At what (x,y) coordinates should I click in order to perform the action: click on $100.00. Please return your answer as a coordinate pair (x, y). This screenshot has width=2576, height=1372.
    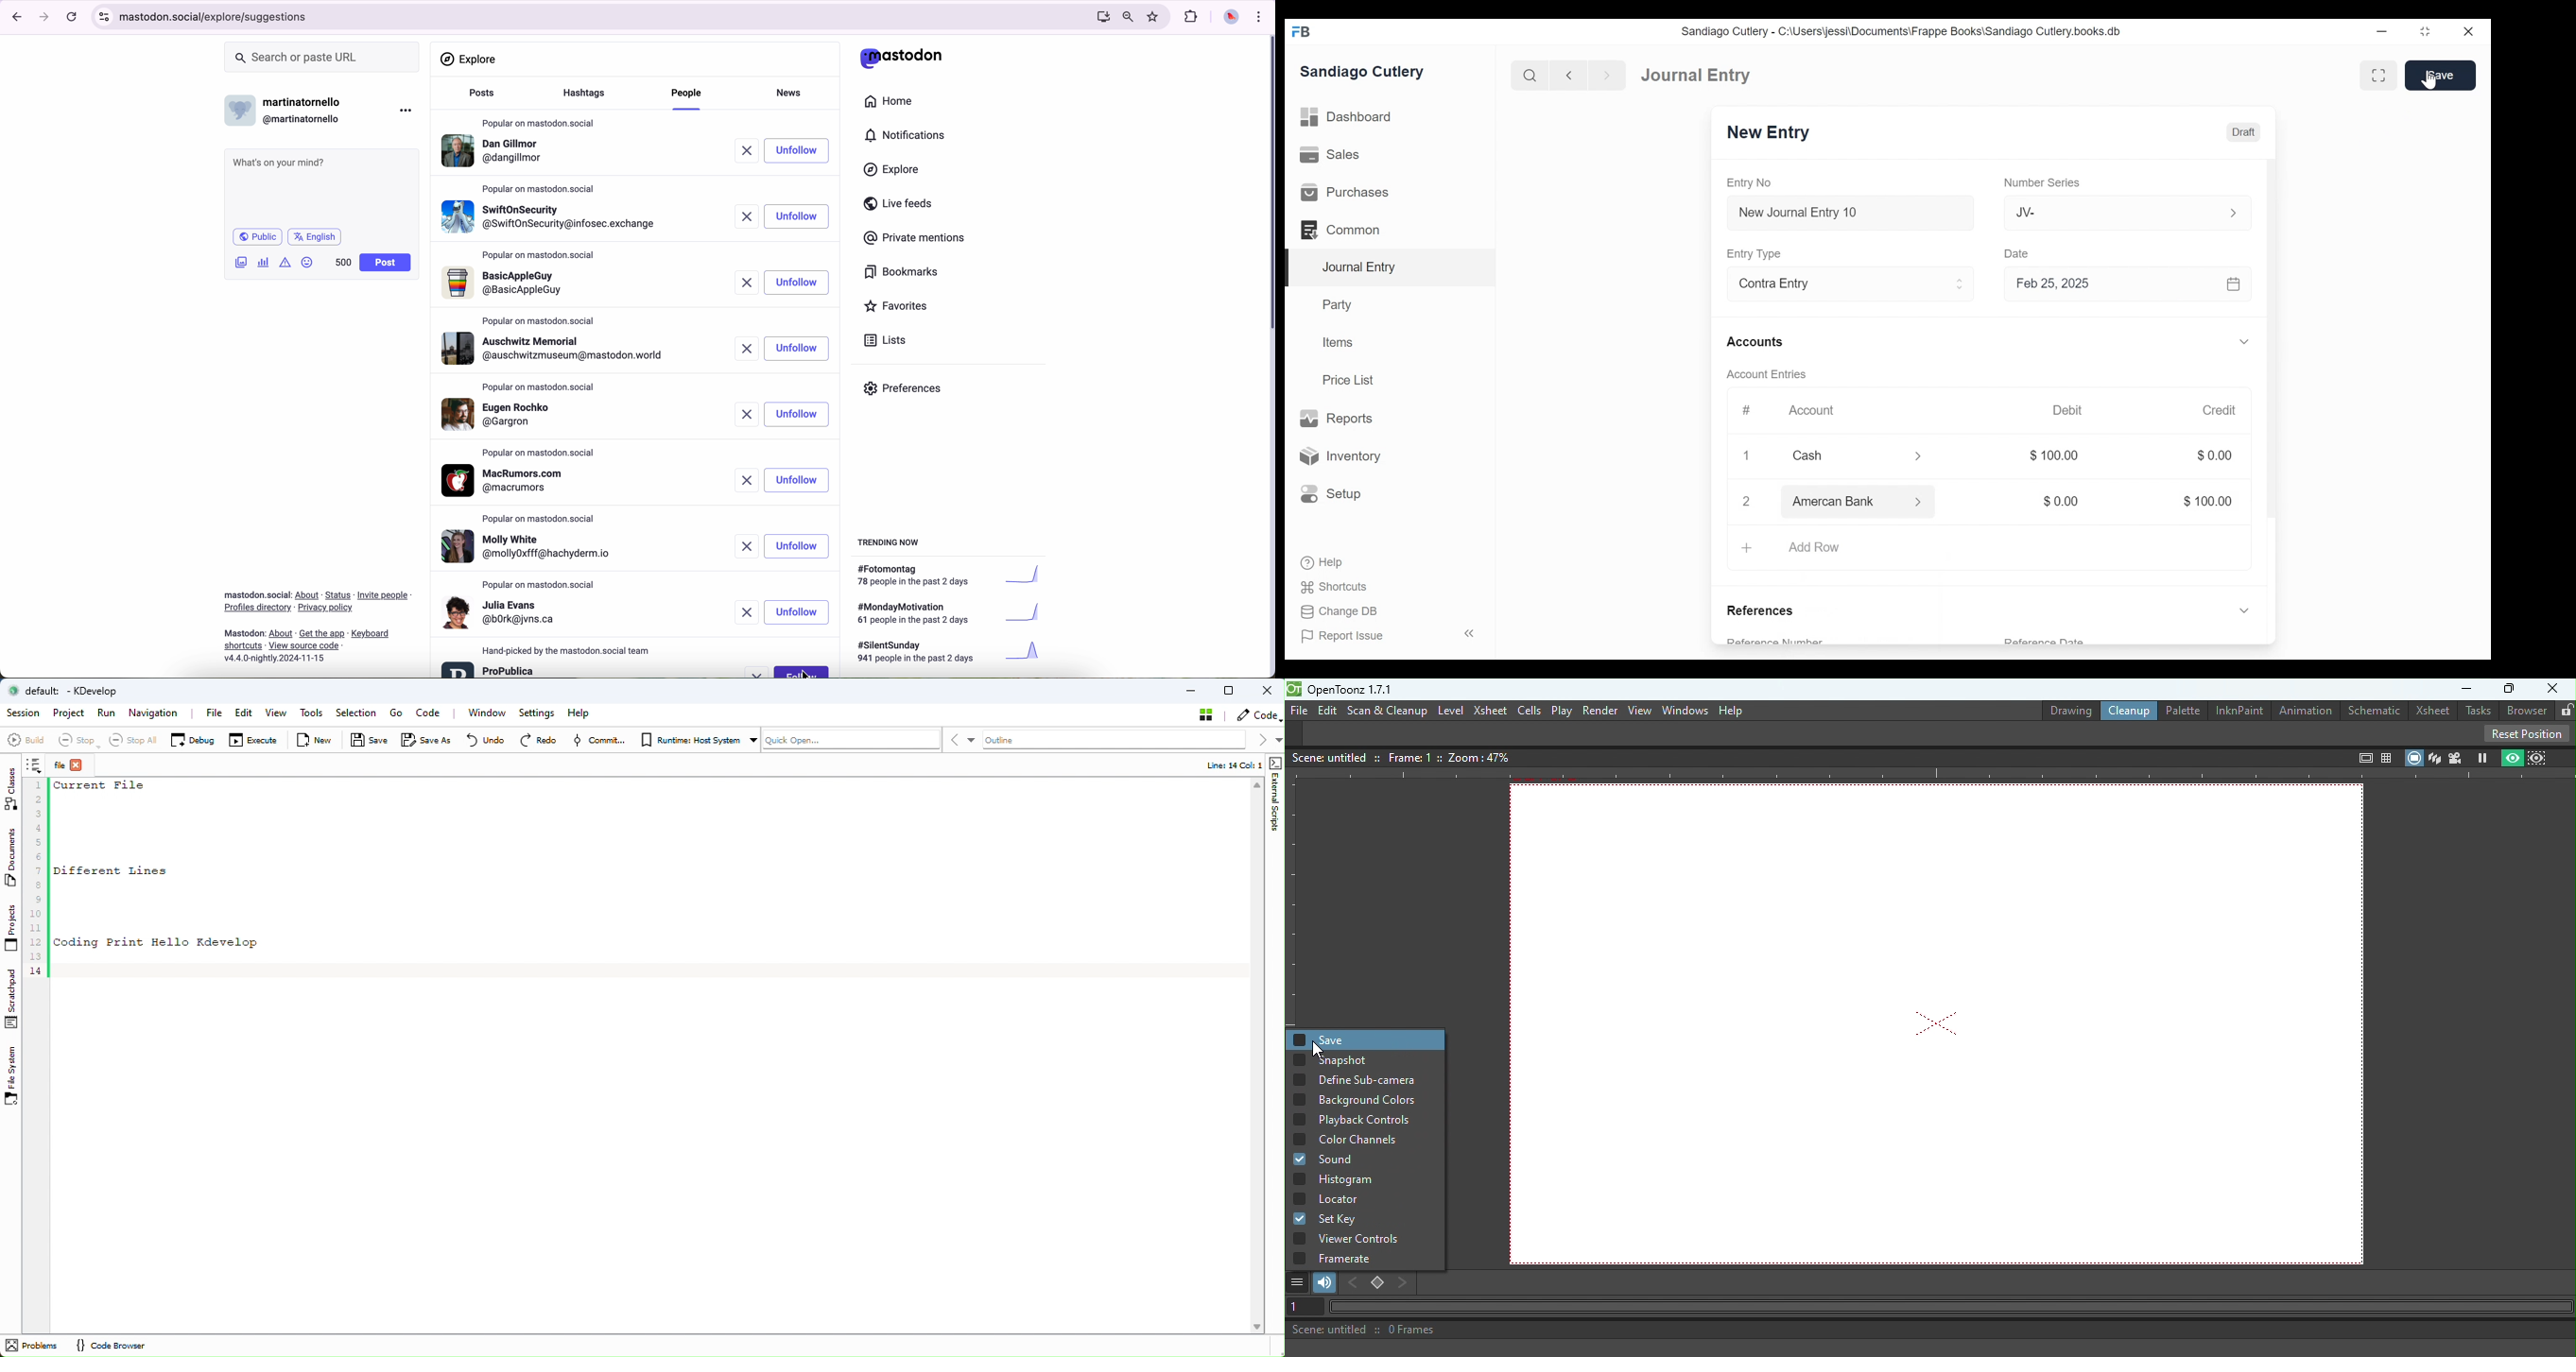
    Looking at the image, I should click on (2051, 455).